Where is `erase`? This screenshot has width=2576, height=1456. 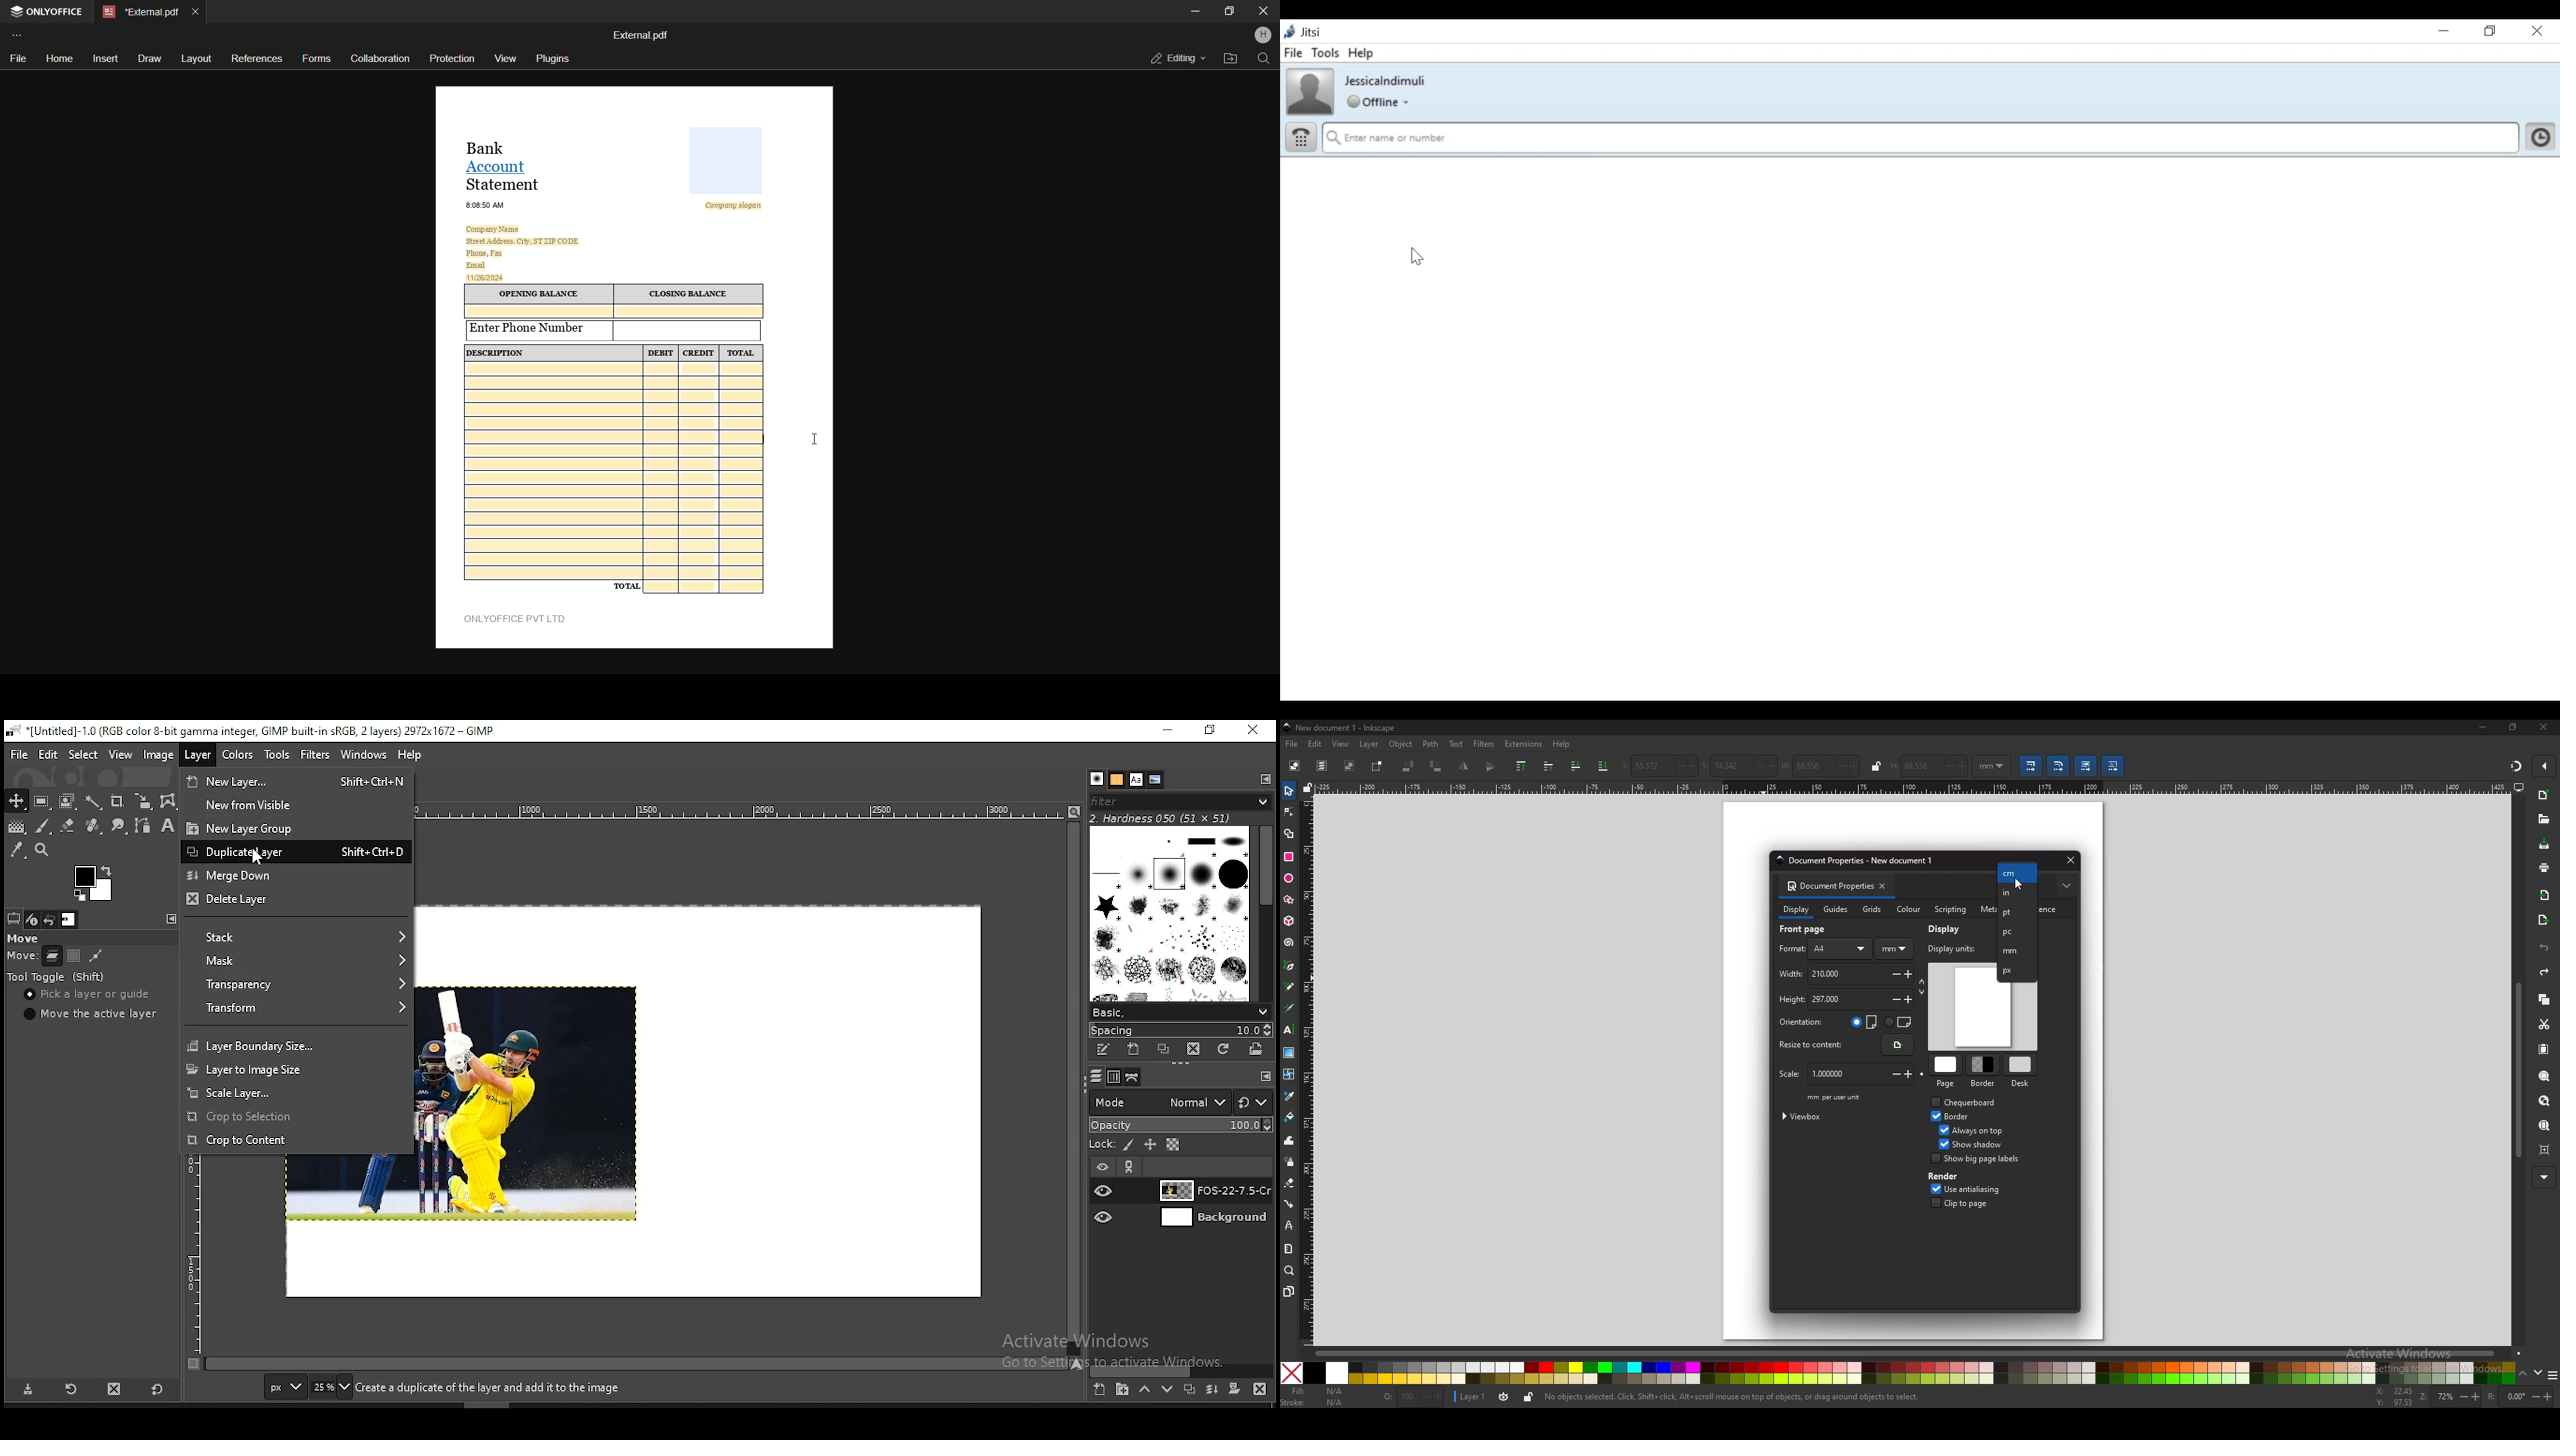 erase is located at coordinates (1289, 1182).